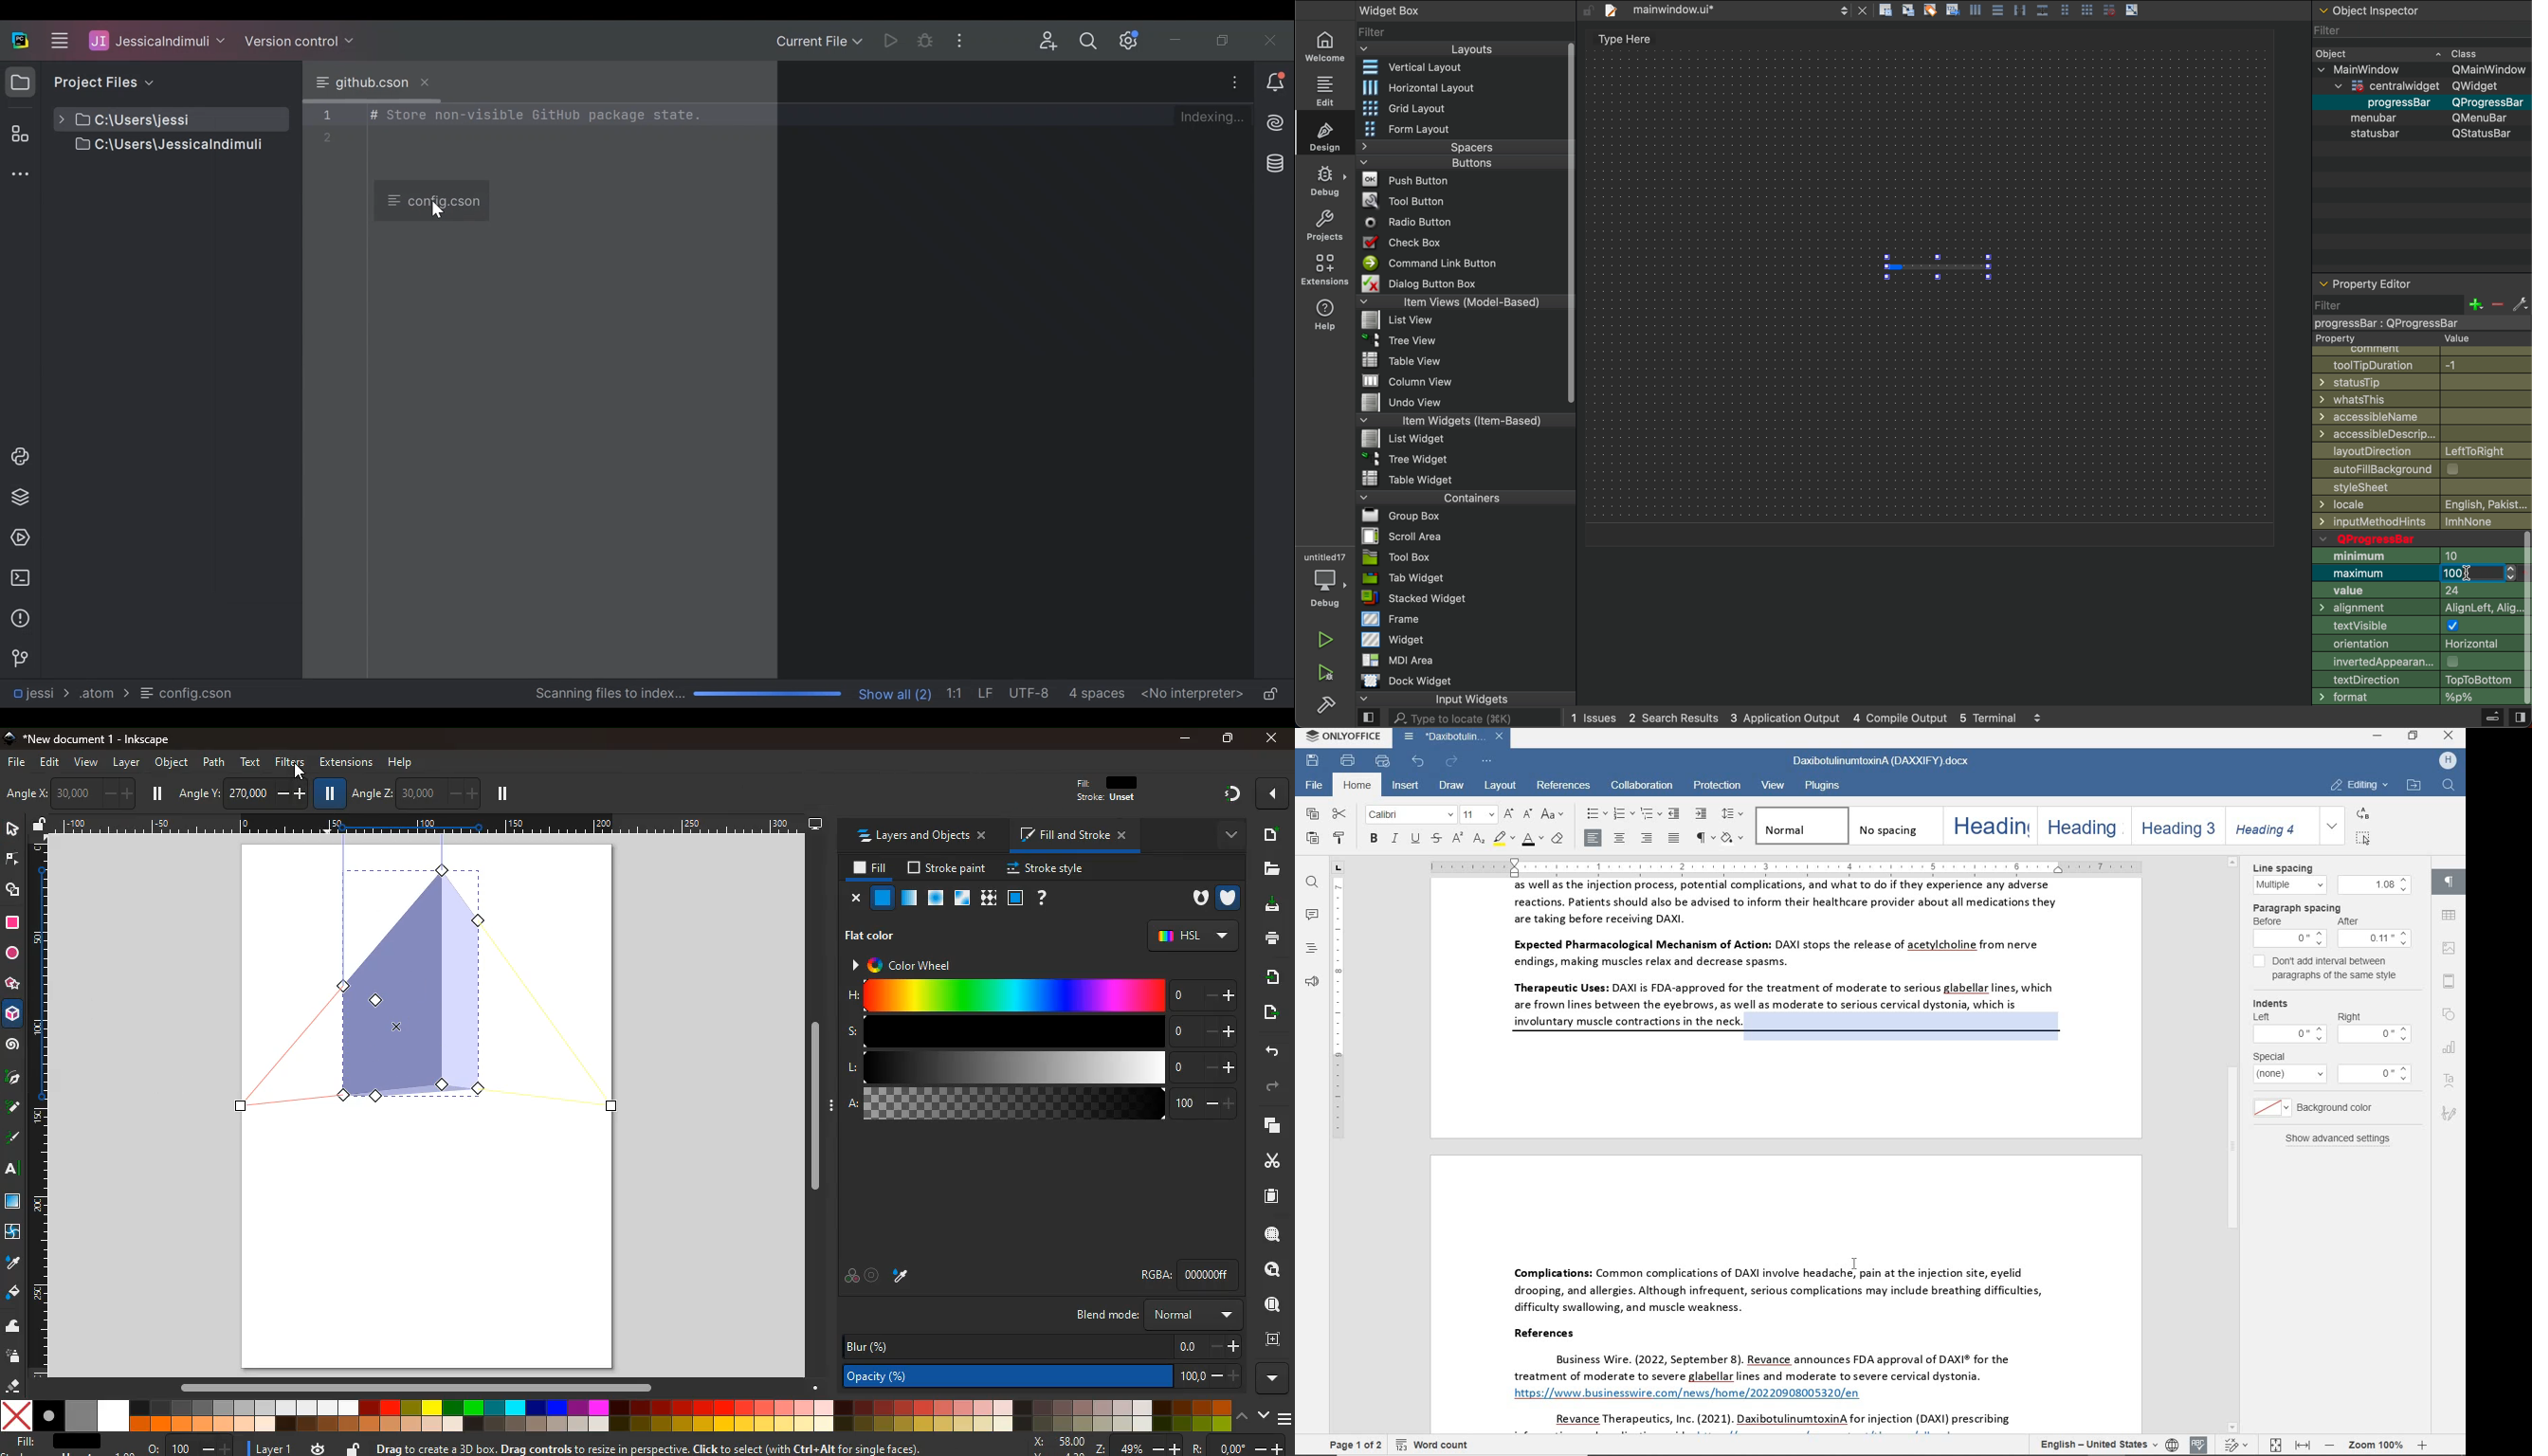 The image size is (2548, 1456). What do you see at coordinates (1396, 516) in the screenshot?
I see `File` at bounding box center [1396, 516].